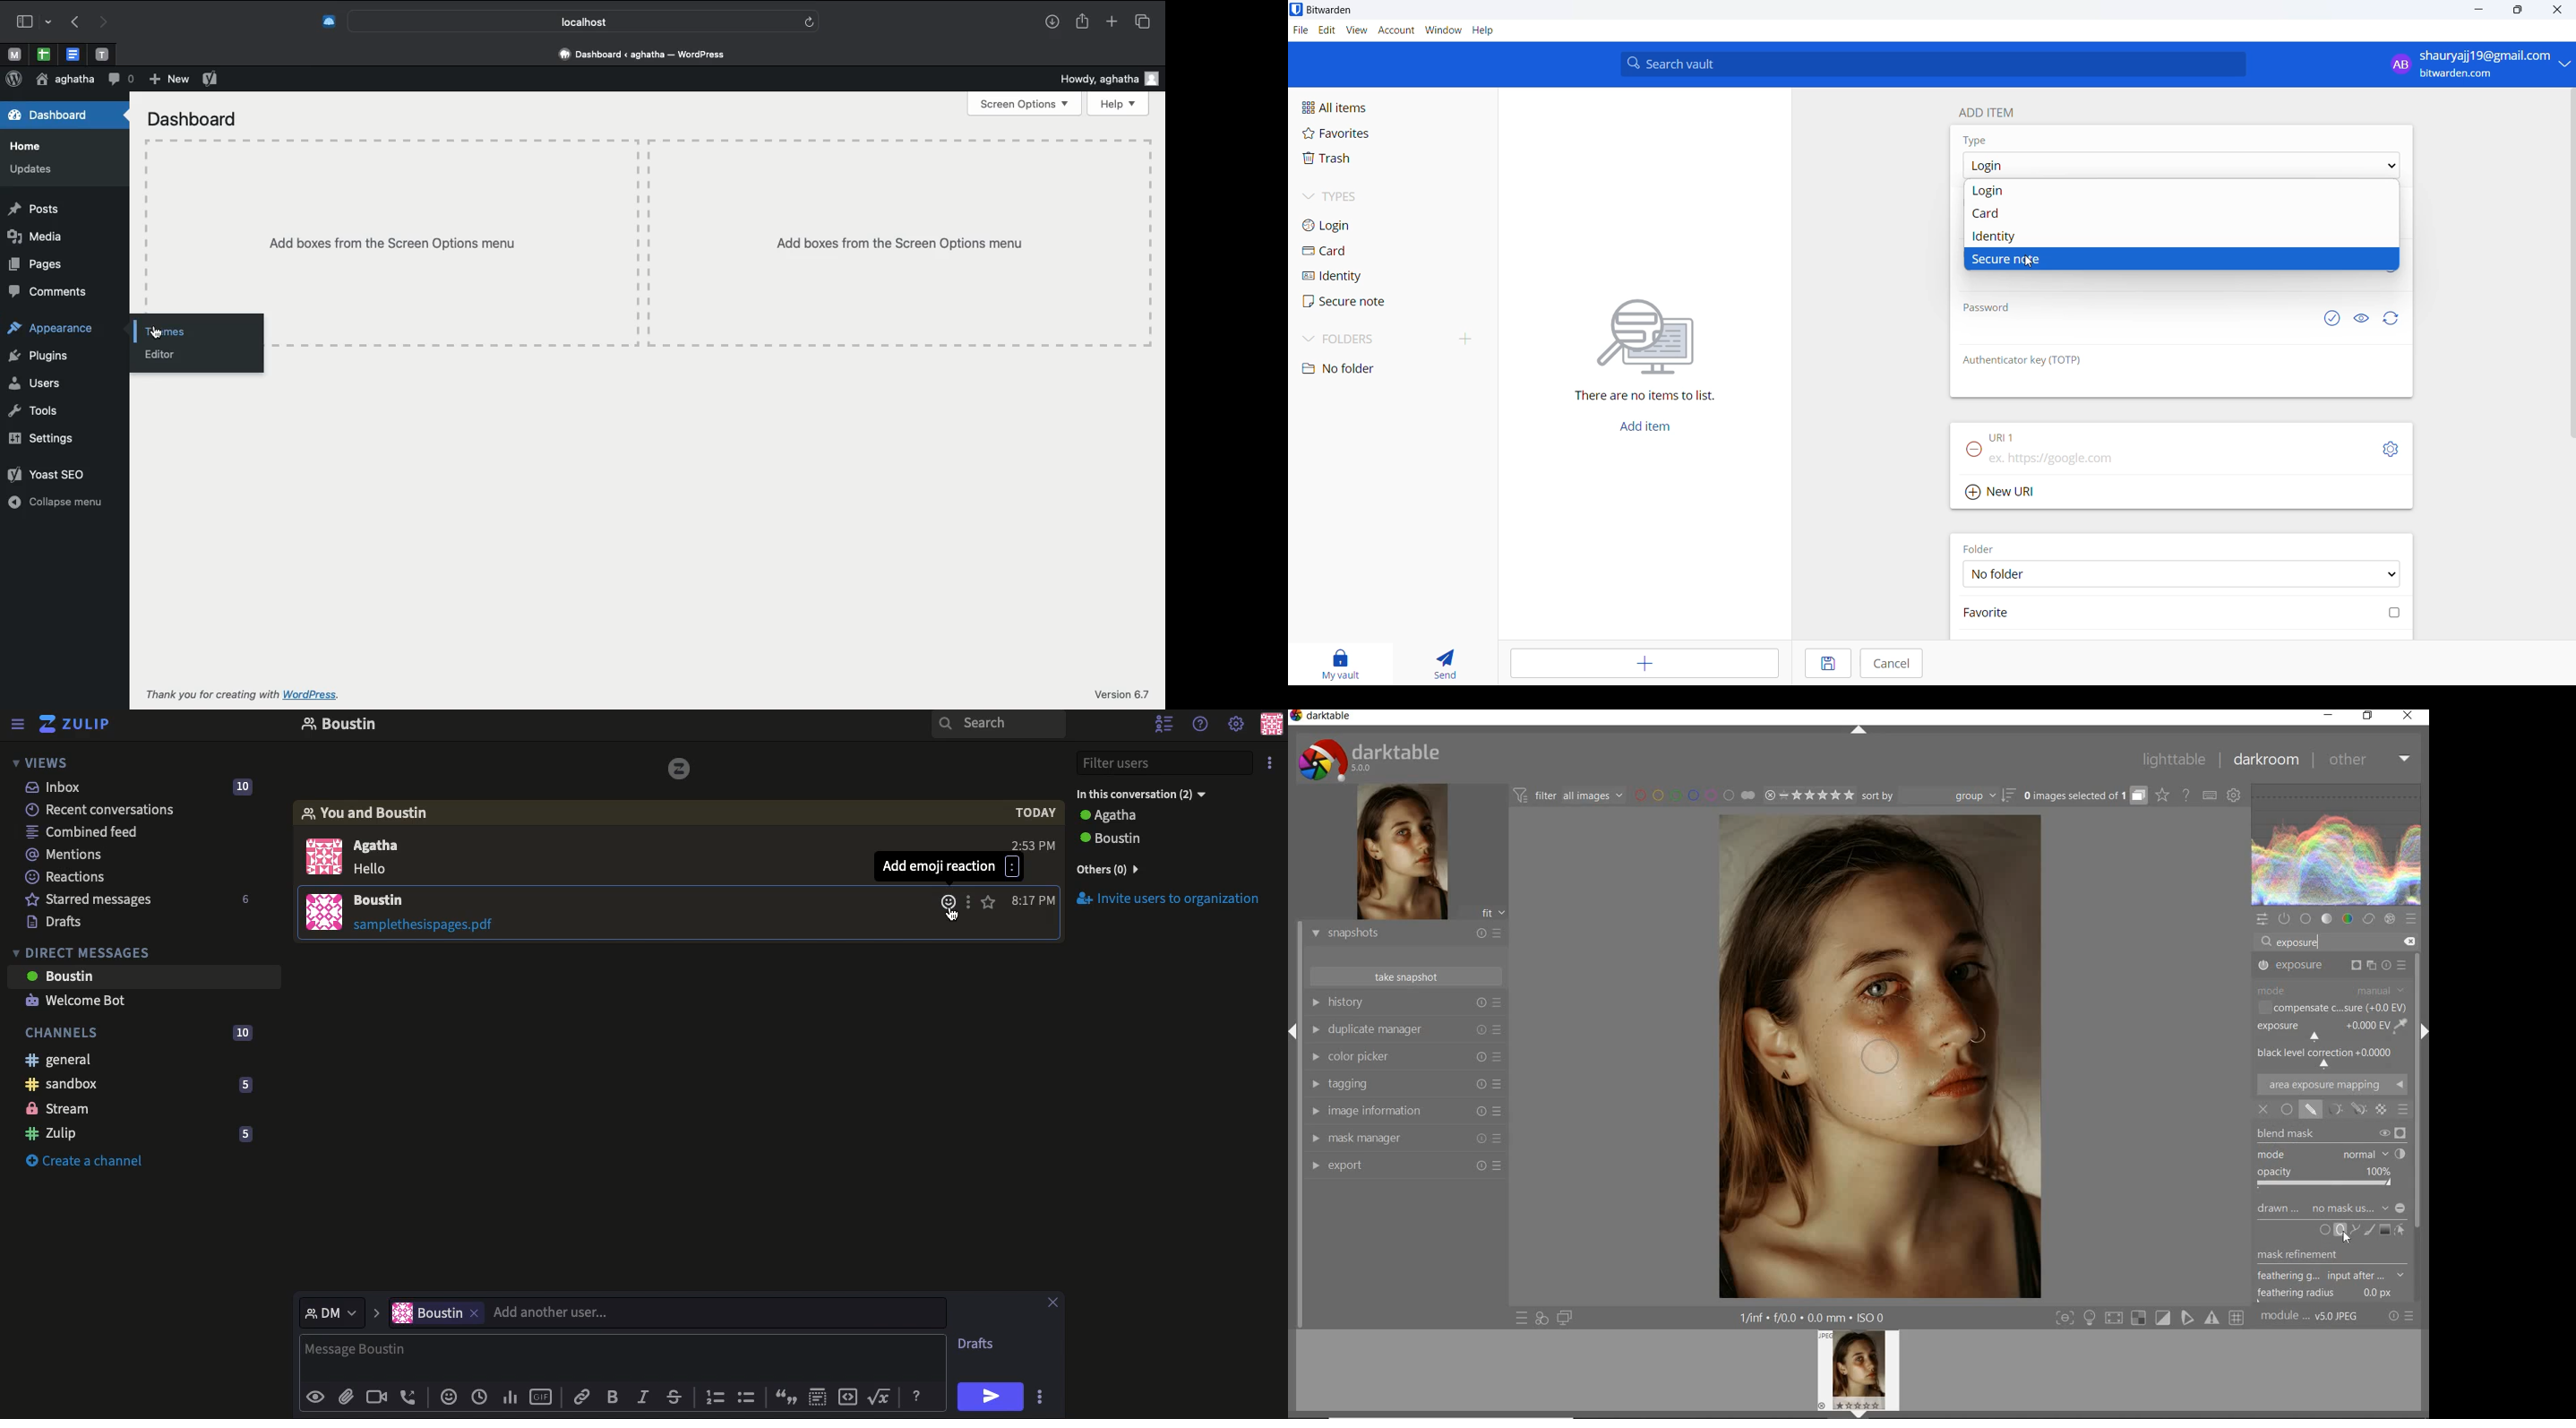 The width and height of the screenshot is (2576, 1428). What do you see at coordinates (1052, 1300) in the screenshot?
I see `Close` at bounding box center [1052, 1300].